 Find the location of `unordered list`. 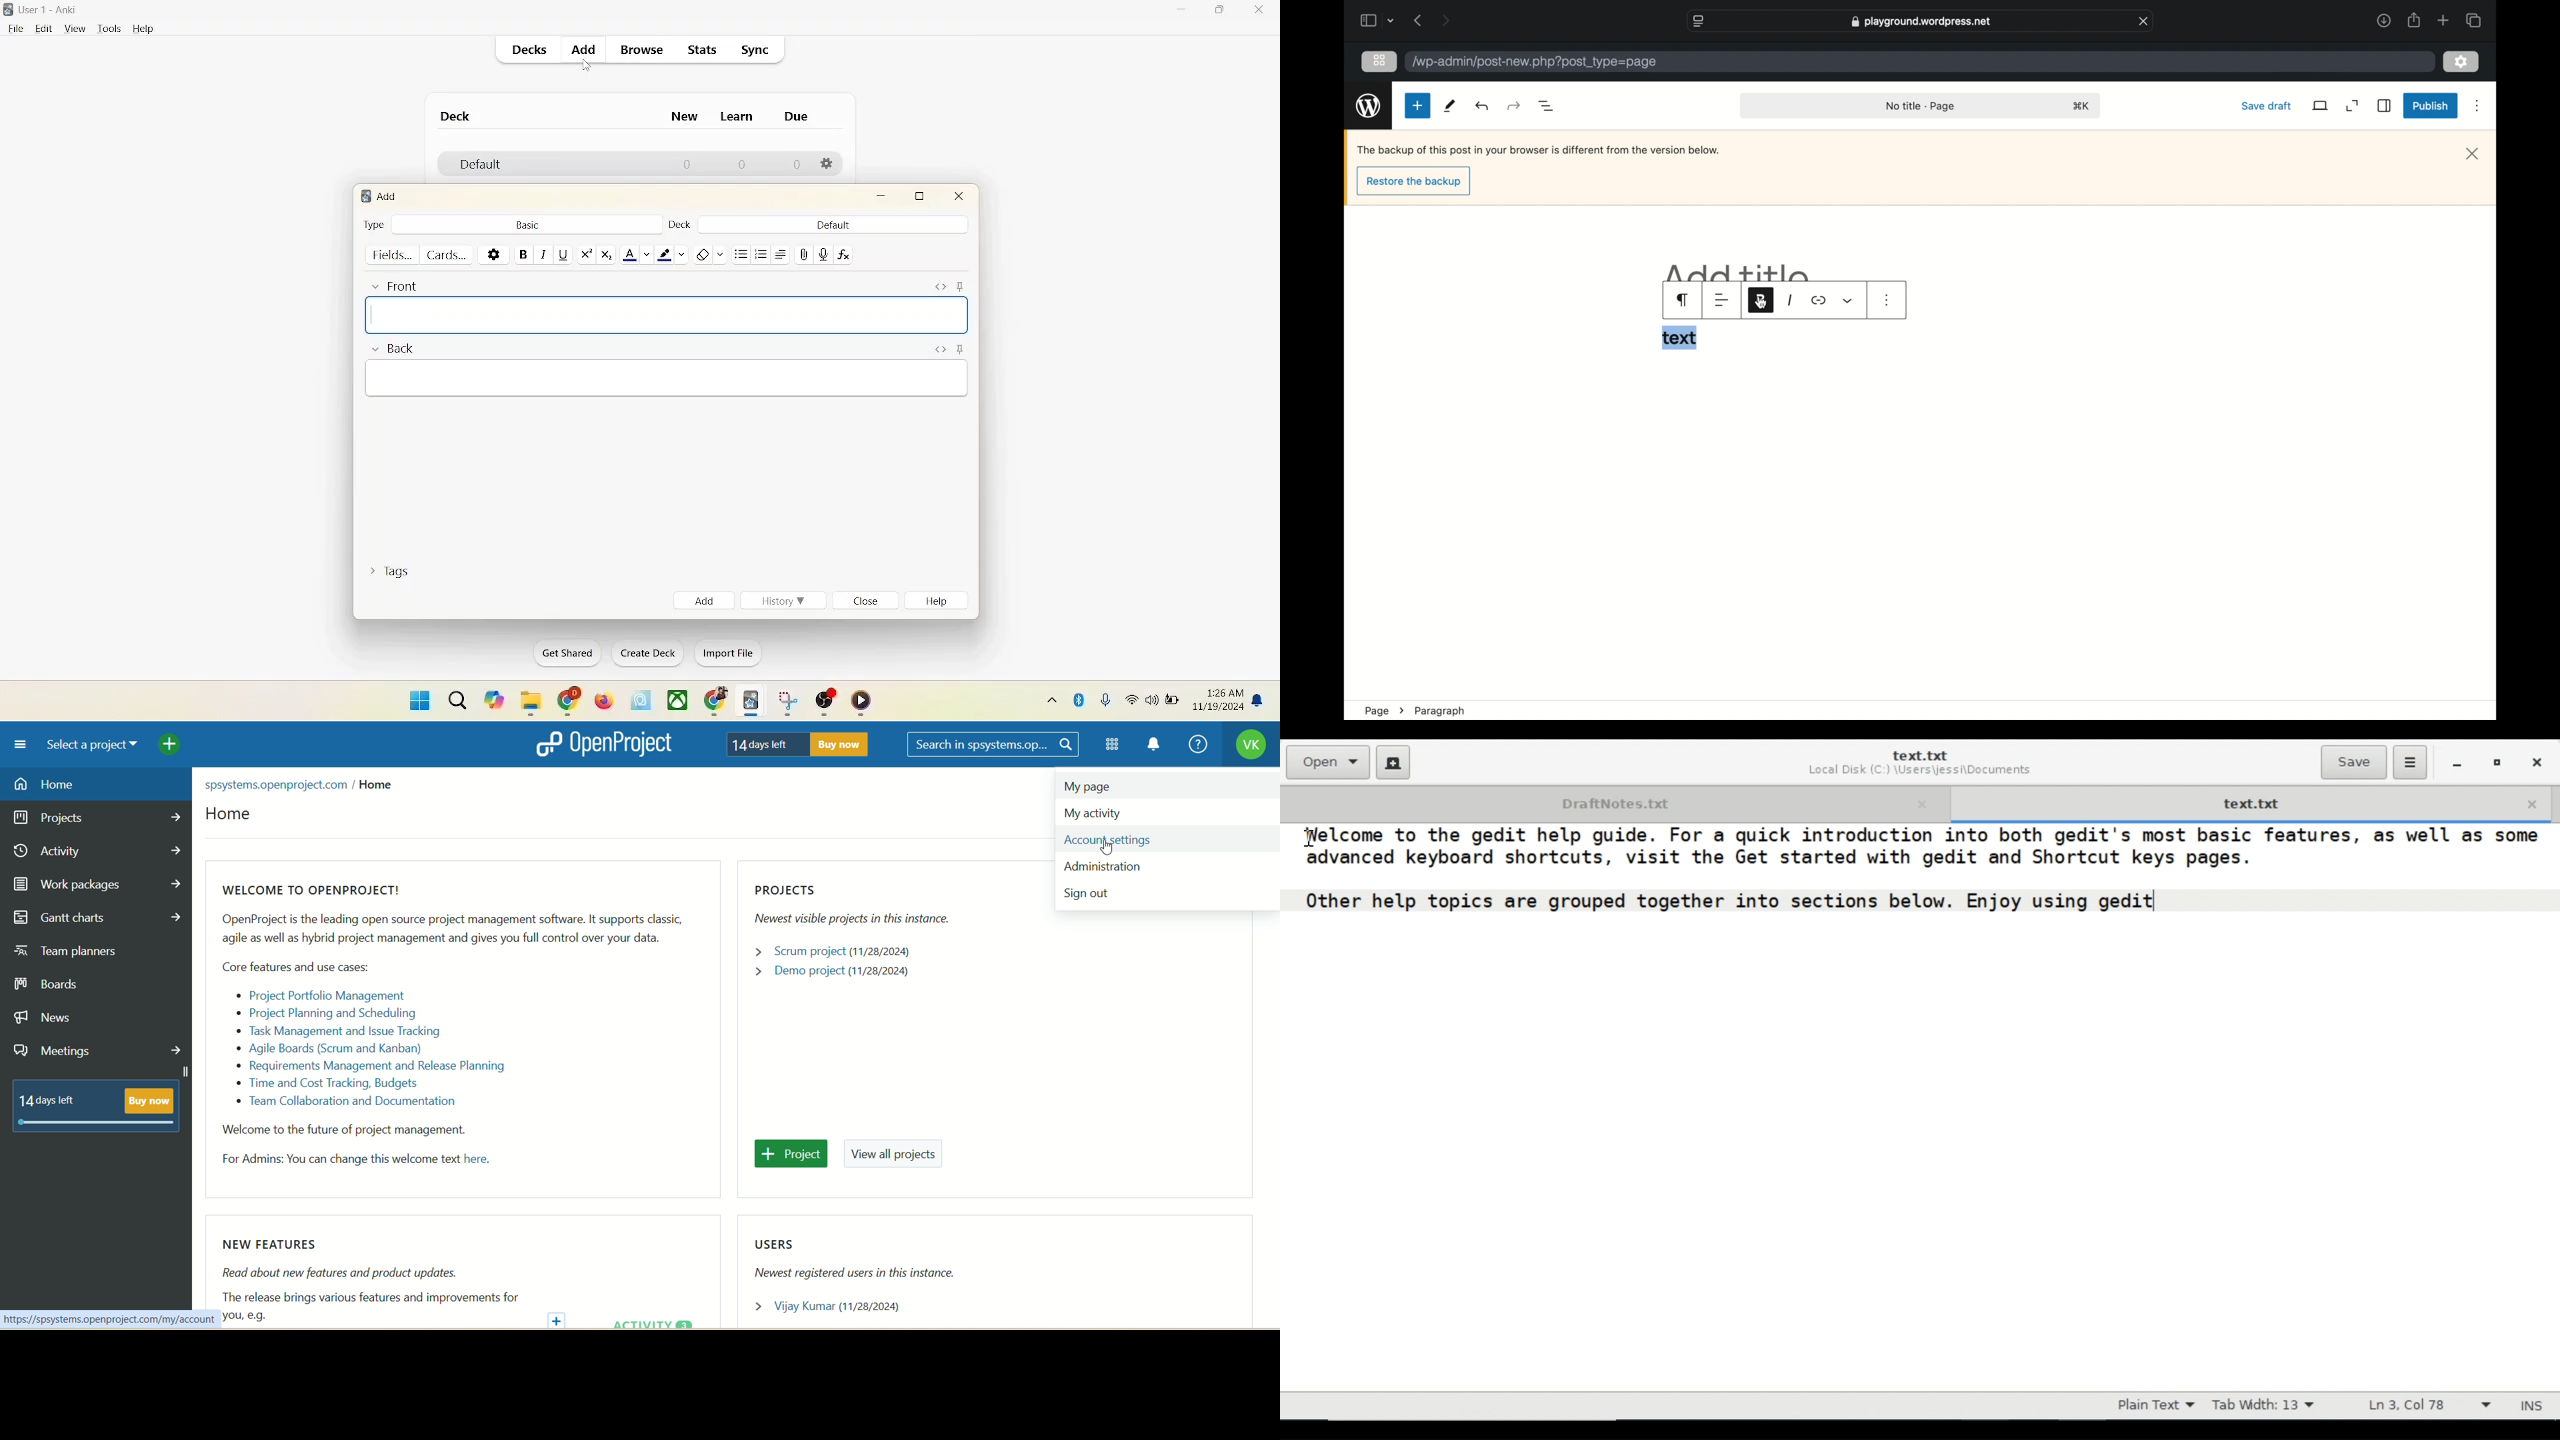

unordered list is located at coordinates (741, 252).